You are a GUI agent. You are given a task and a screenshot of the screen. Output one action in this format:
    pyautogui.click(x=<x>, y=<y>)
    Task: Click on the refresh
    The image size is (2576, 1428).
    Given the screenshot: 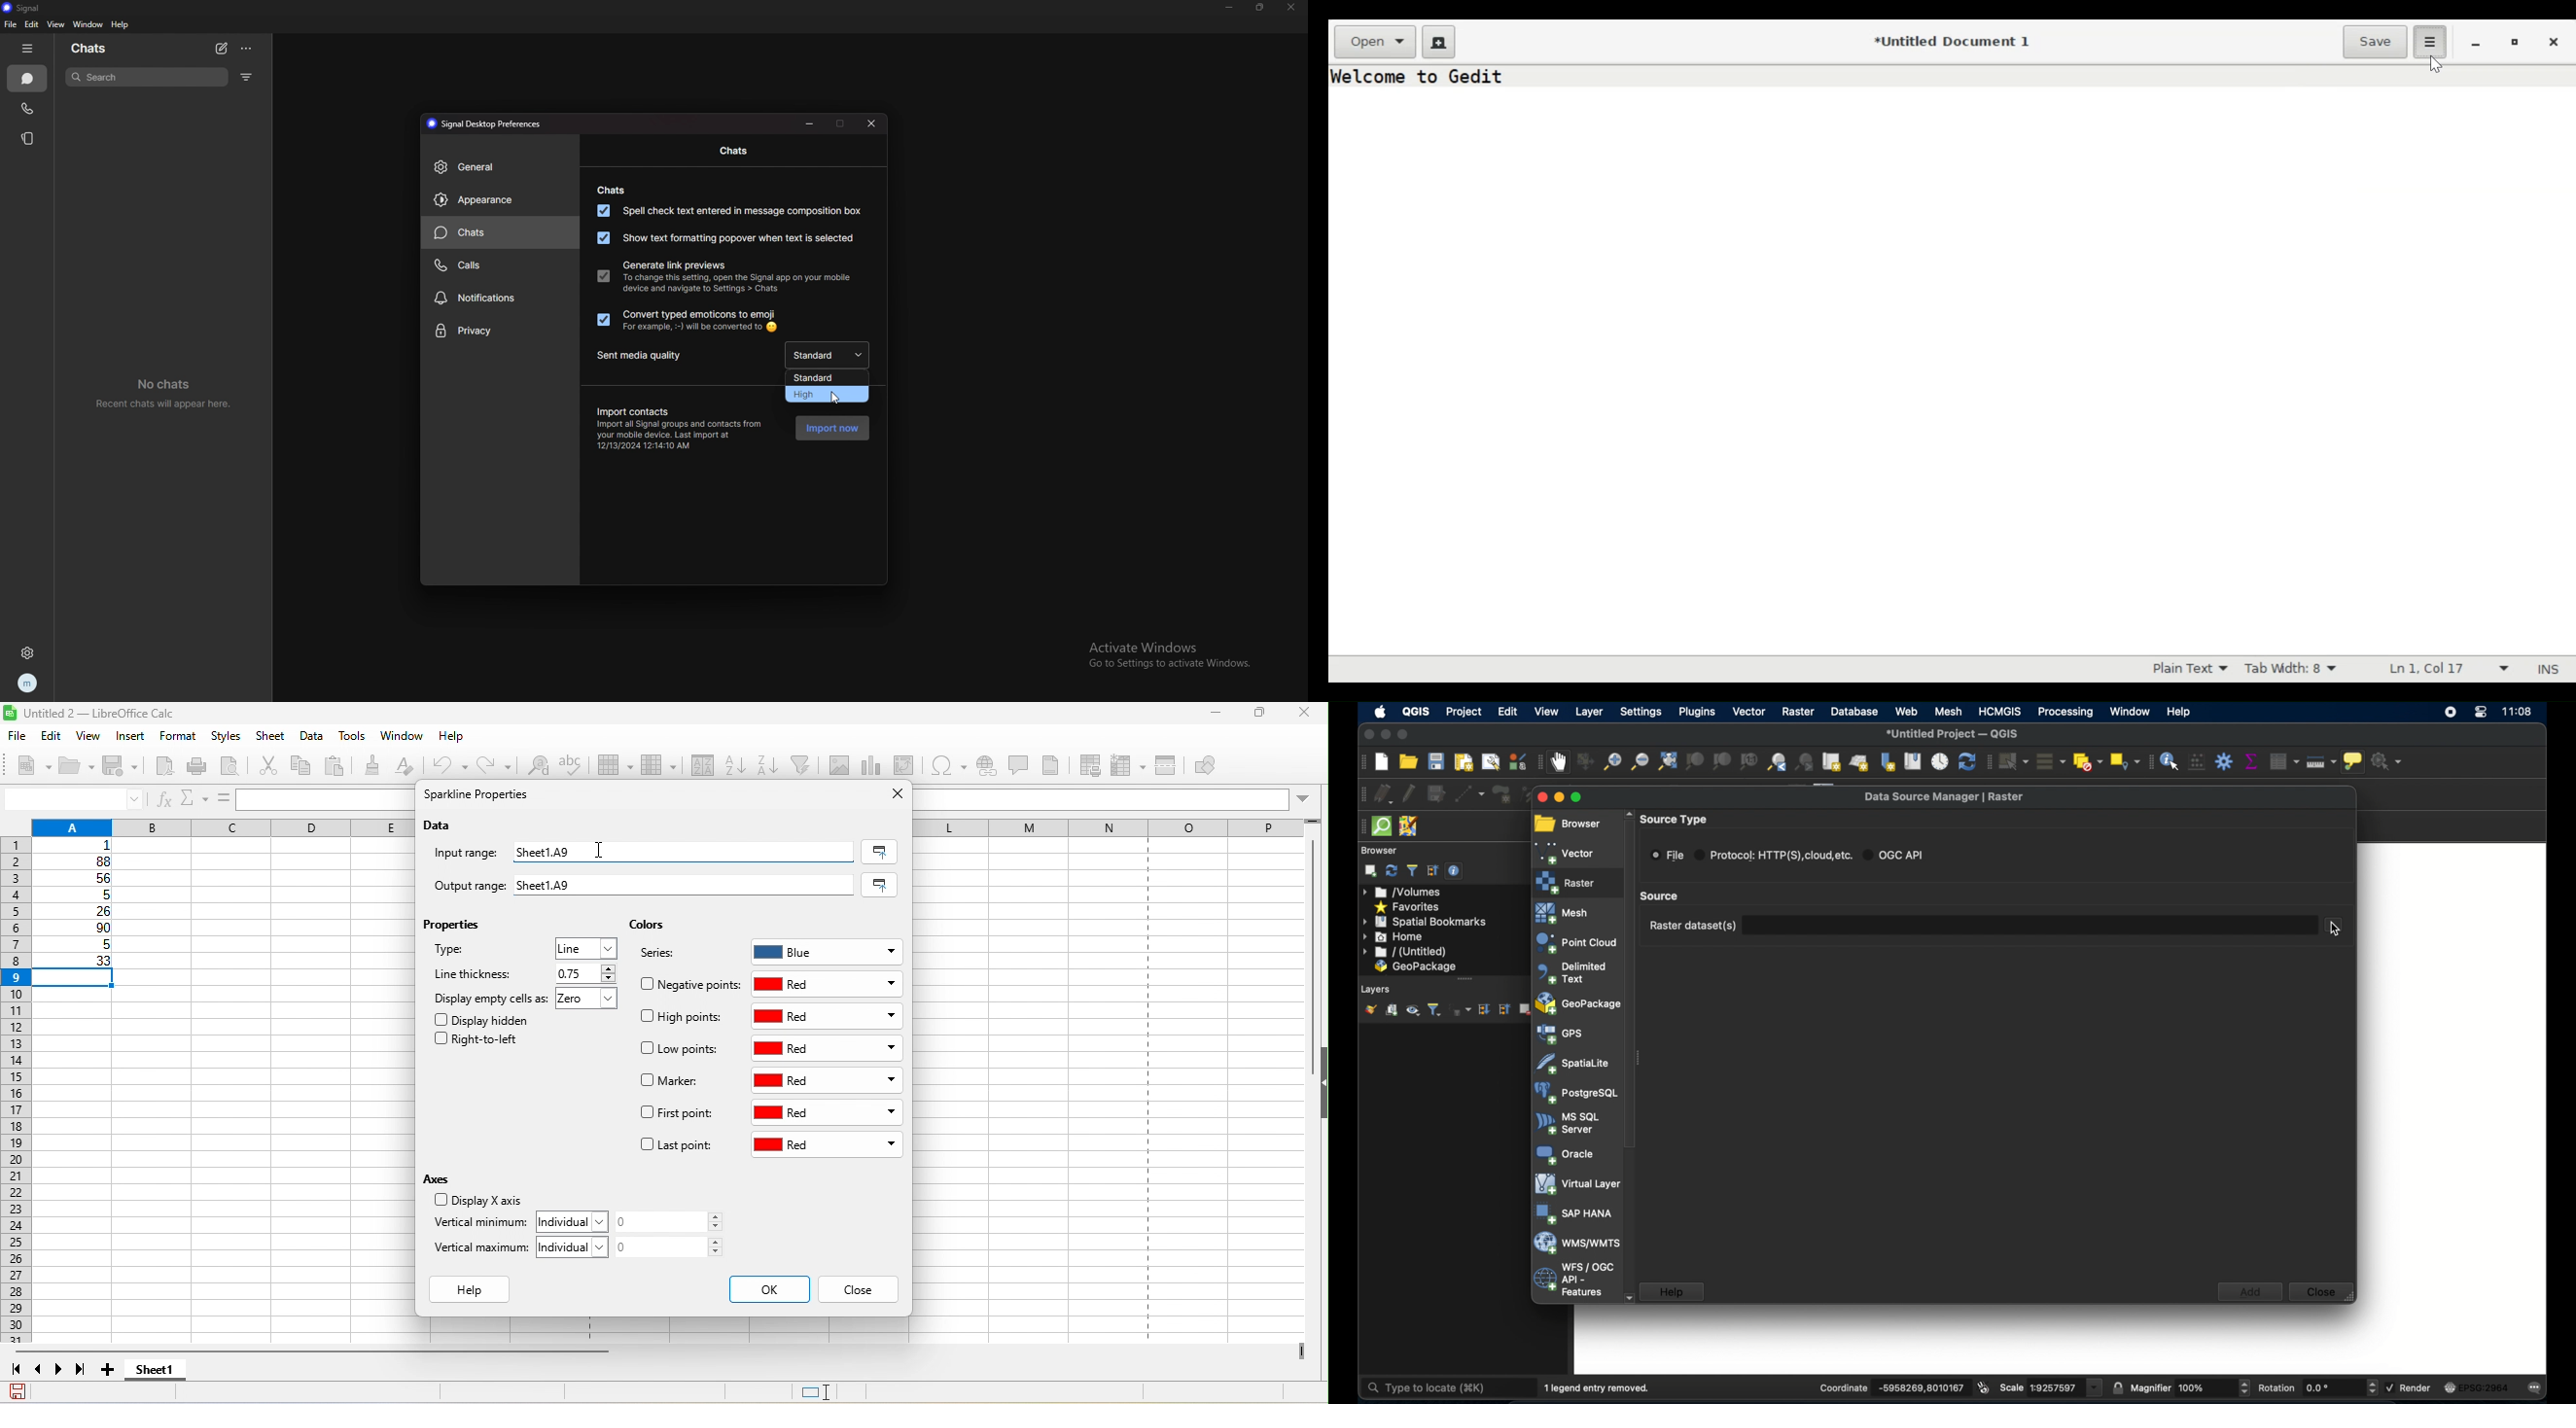 What is the action you would take?
    pyautogui.click(x=1967, y=762)
    